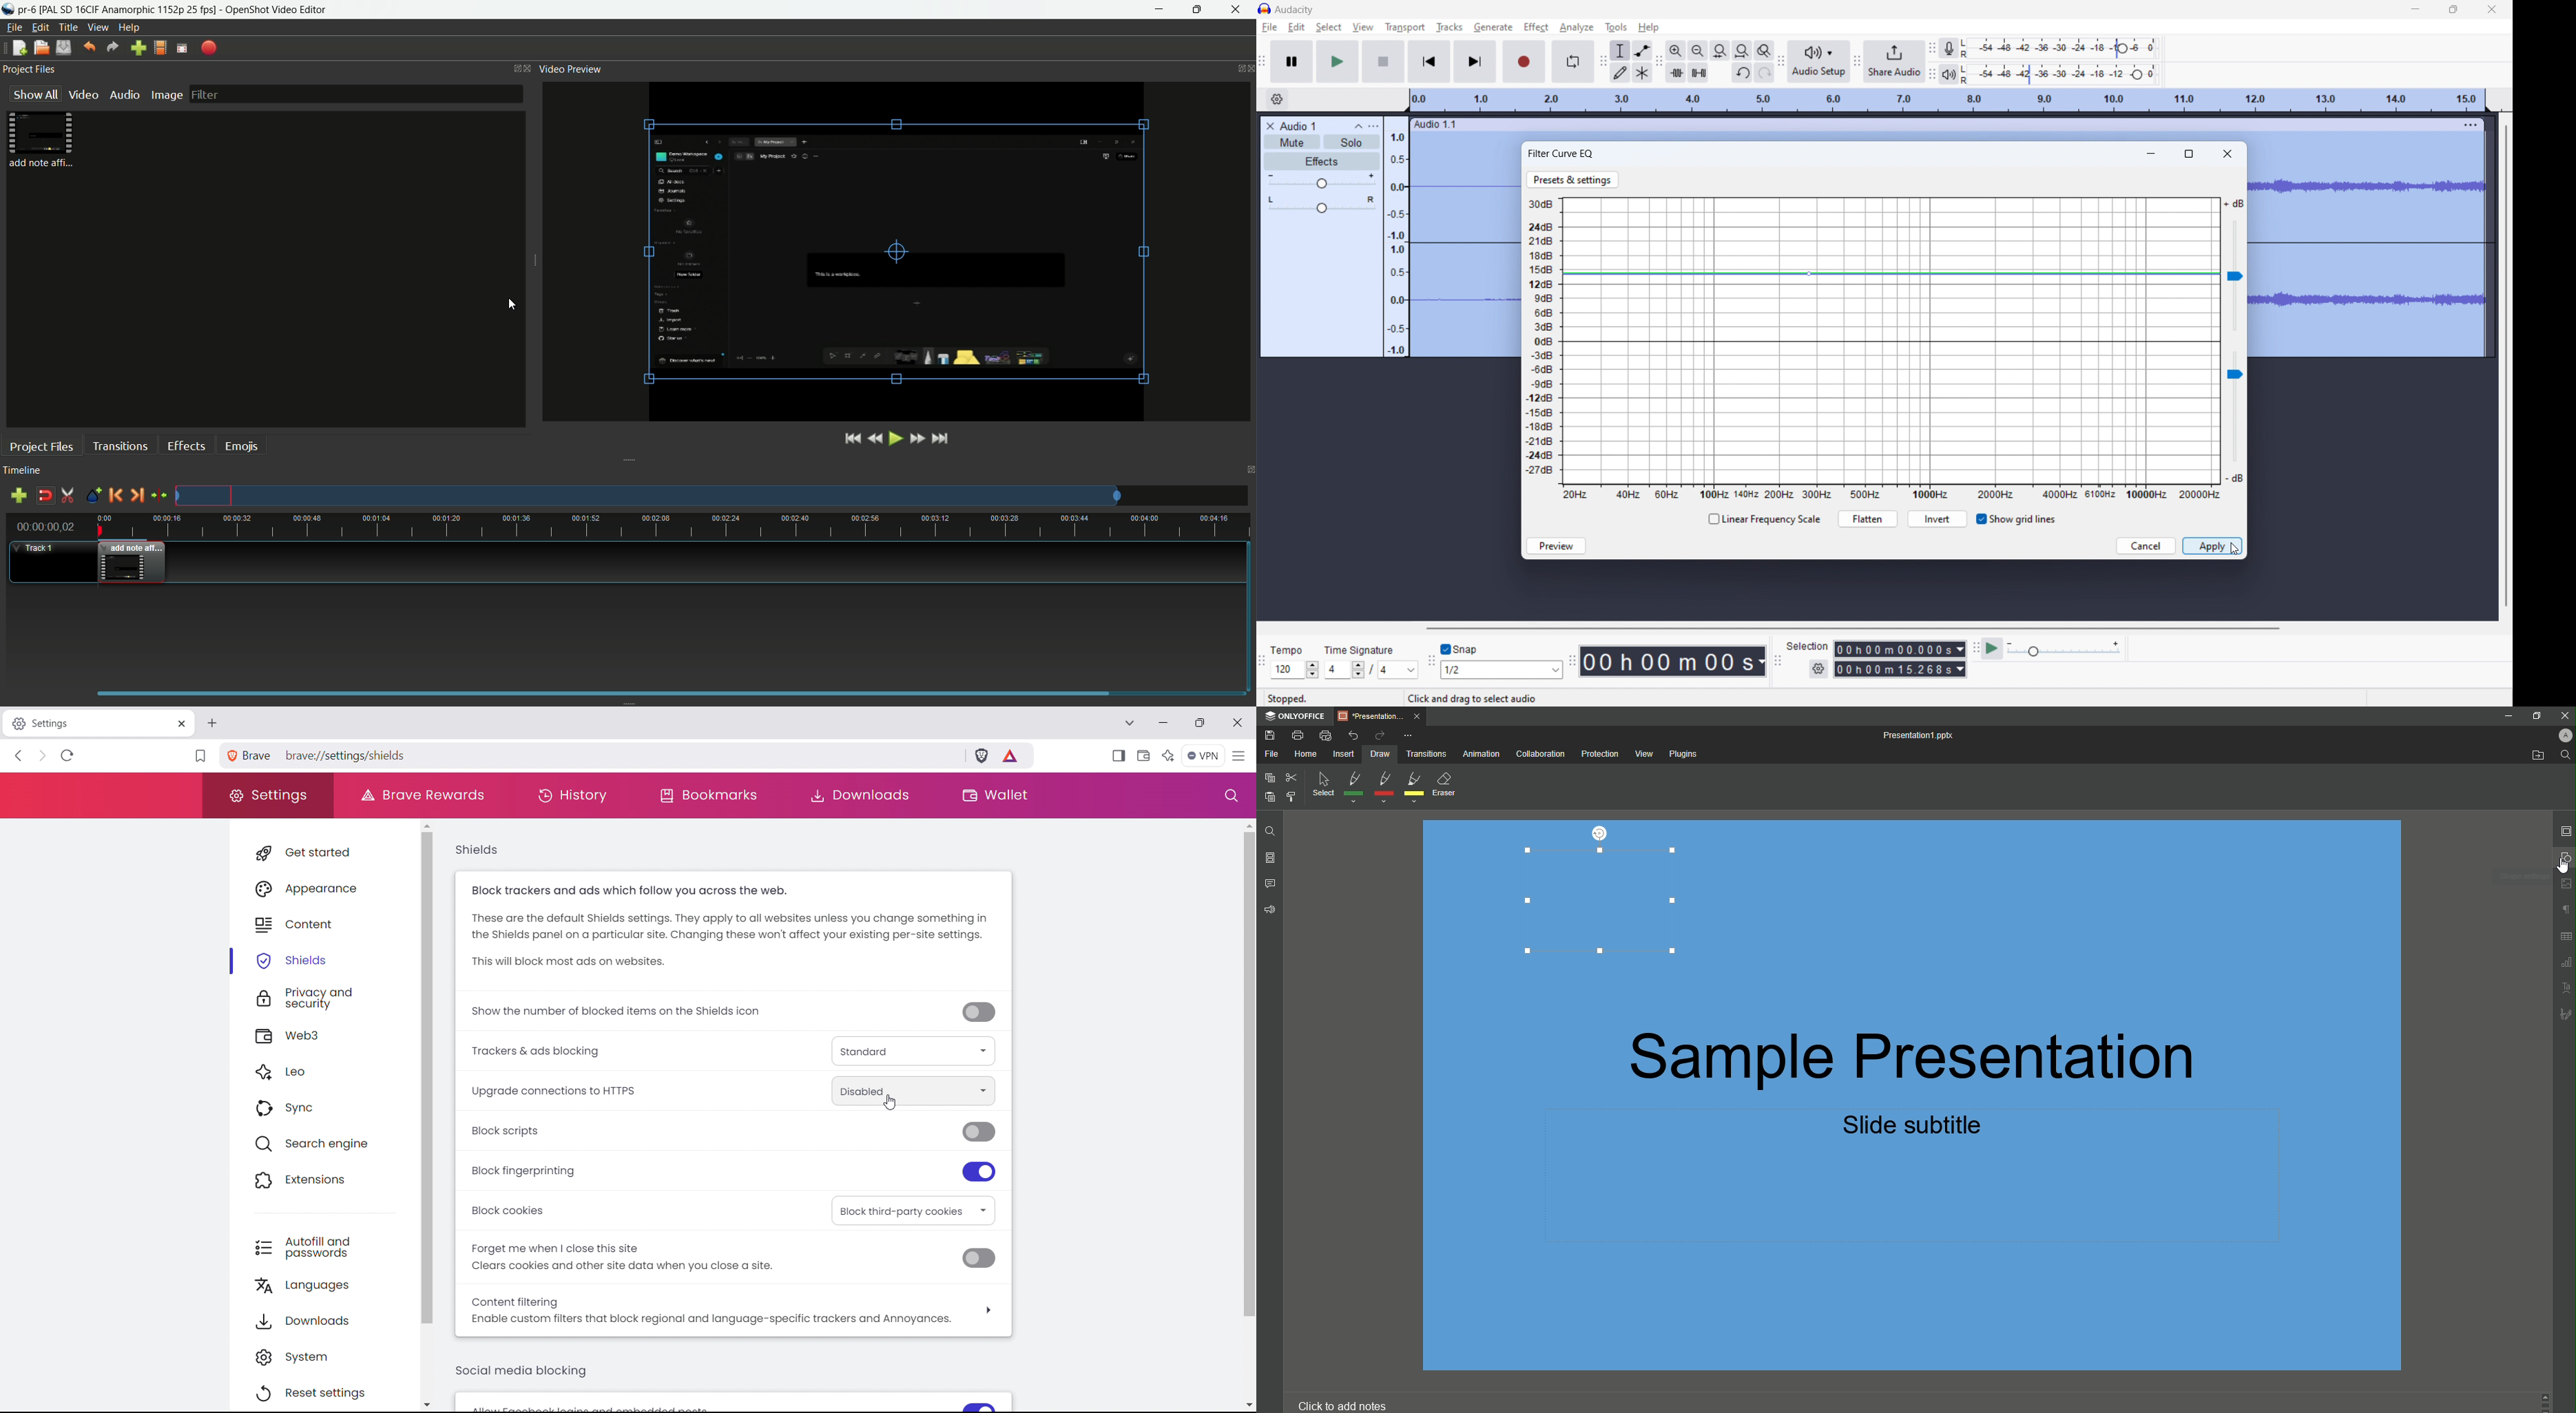  I want to click on timeline, so click(1949, 101).